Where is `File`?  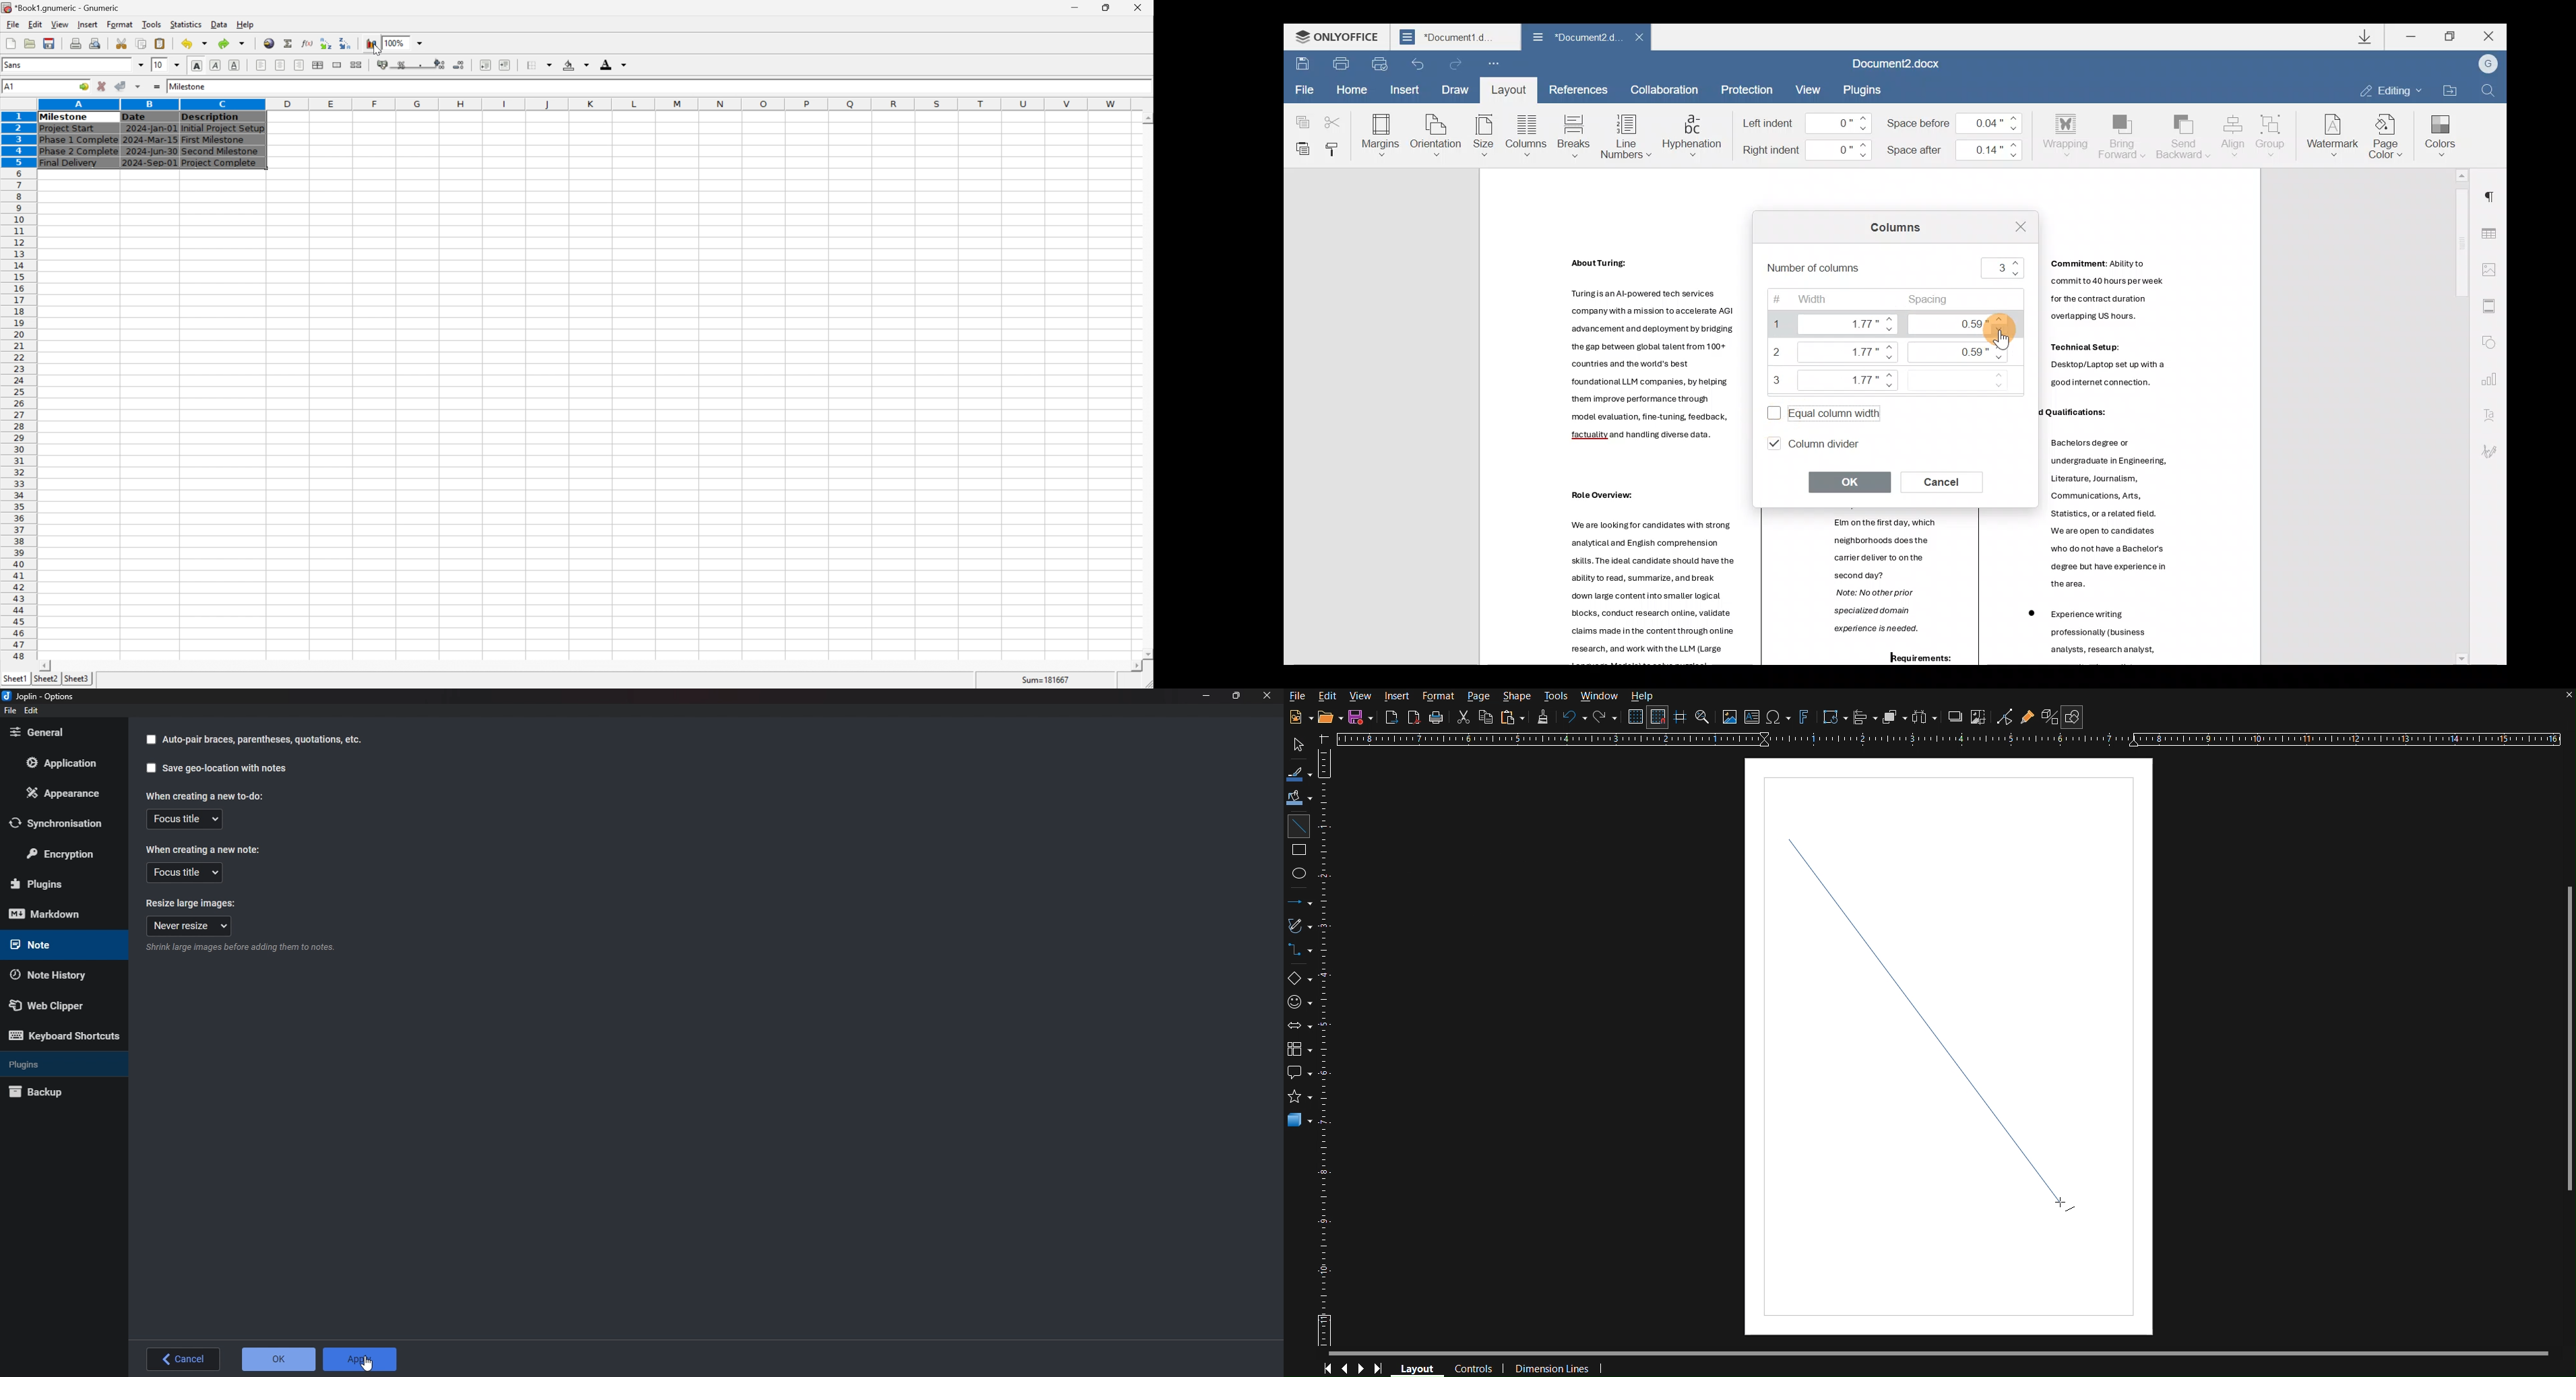
File is located at coordinates (10, 711).